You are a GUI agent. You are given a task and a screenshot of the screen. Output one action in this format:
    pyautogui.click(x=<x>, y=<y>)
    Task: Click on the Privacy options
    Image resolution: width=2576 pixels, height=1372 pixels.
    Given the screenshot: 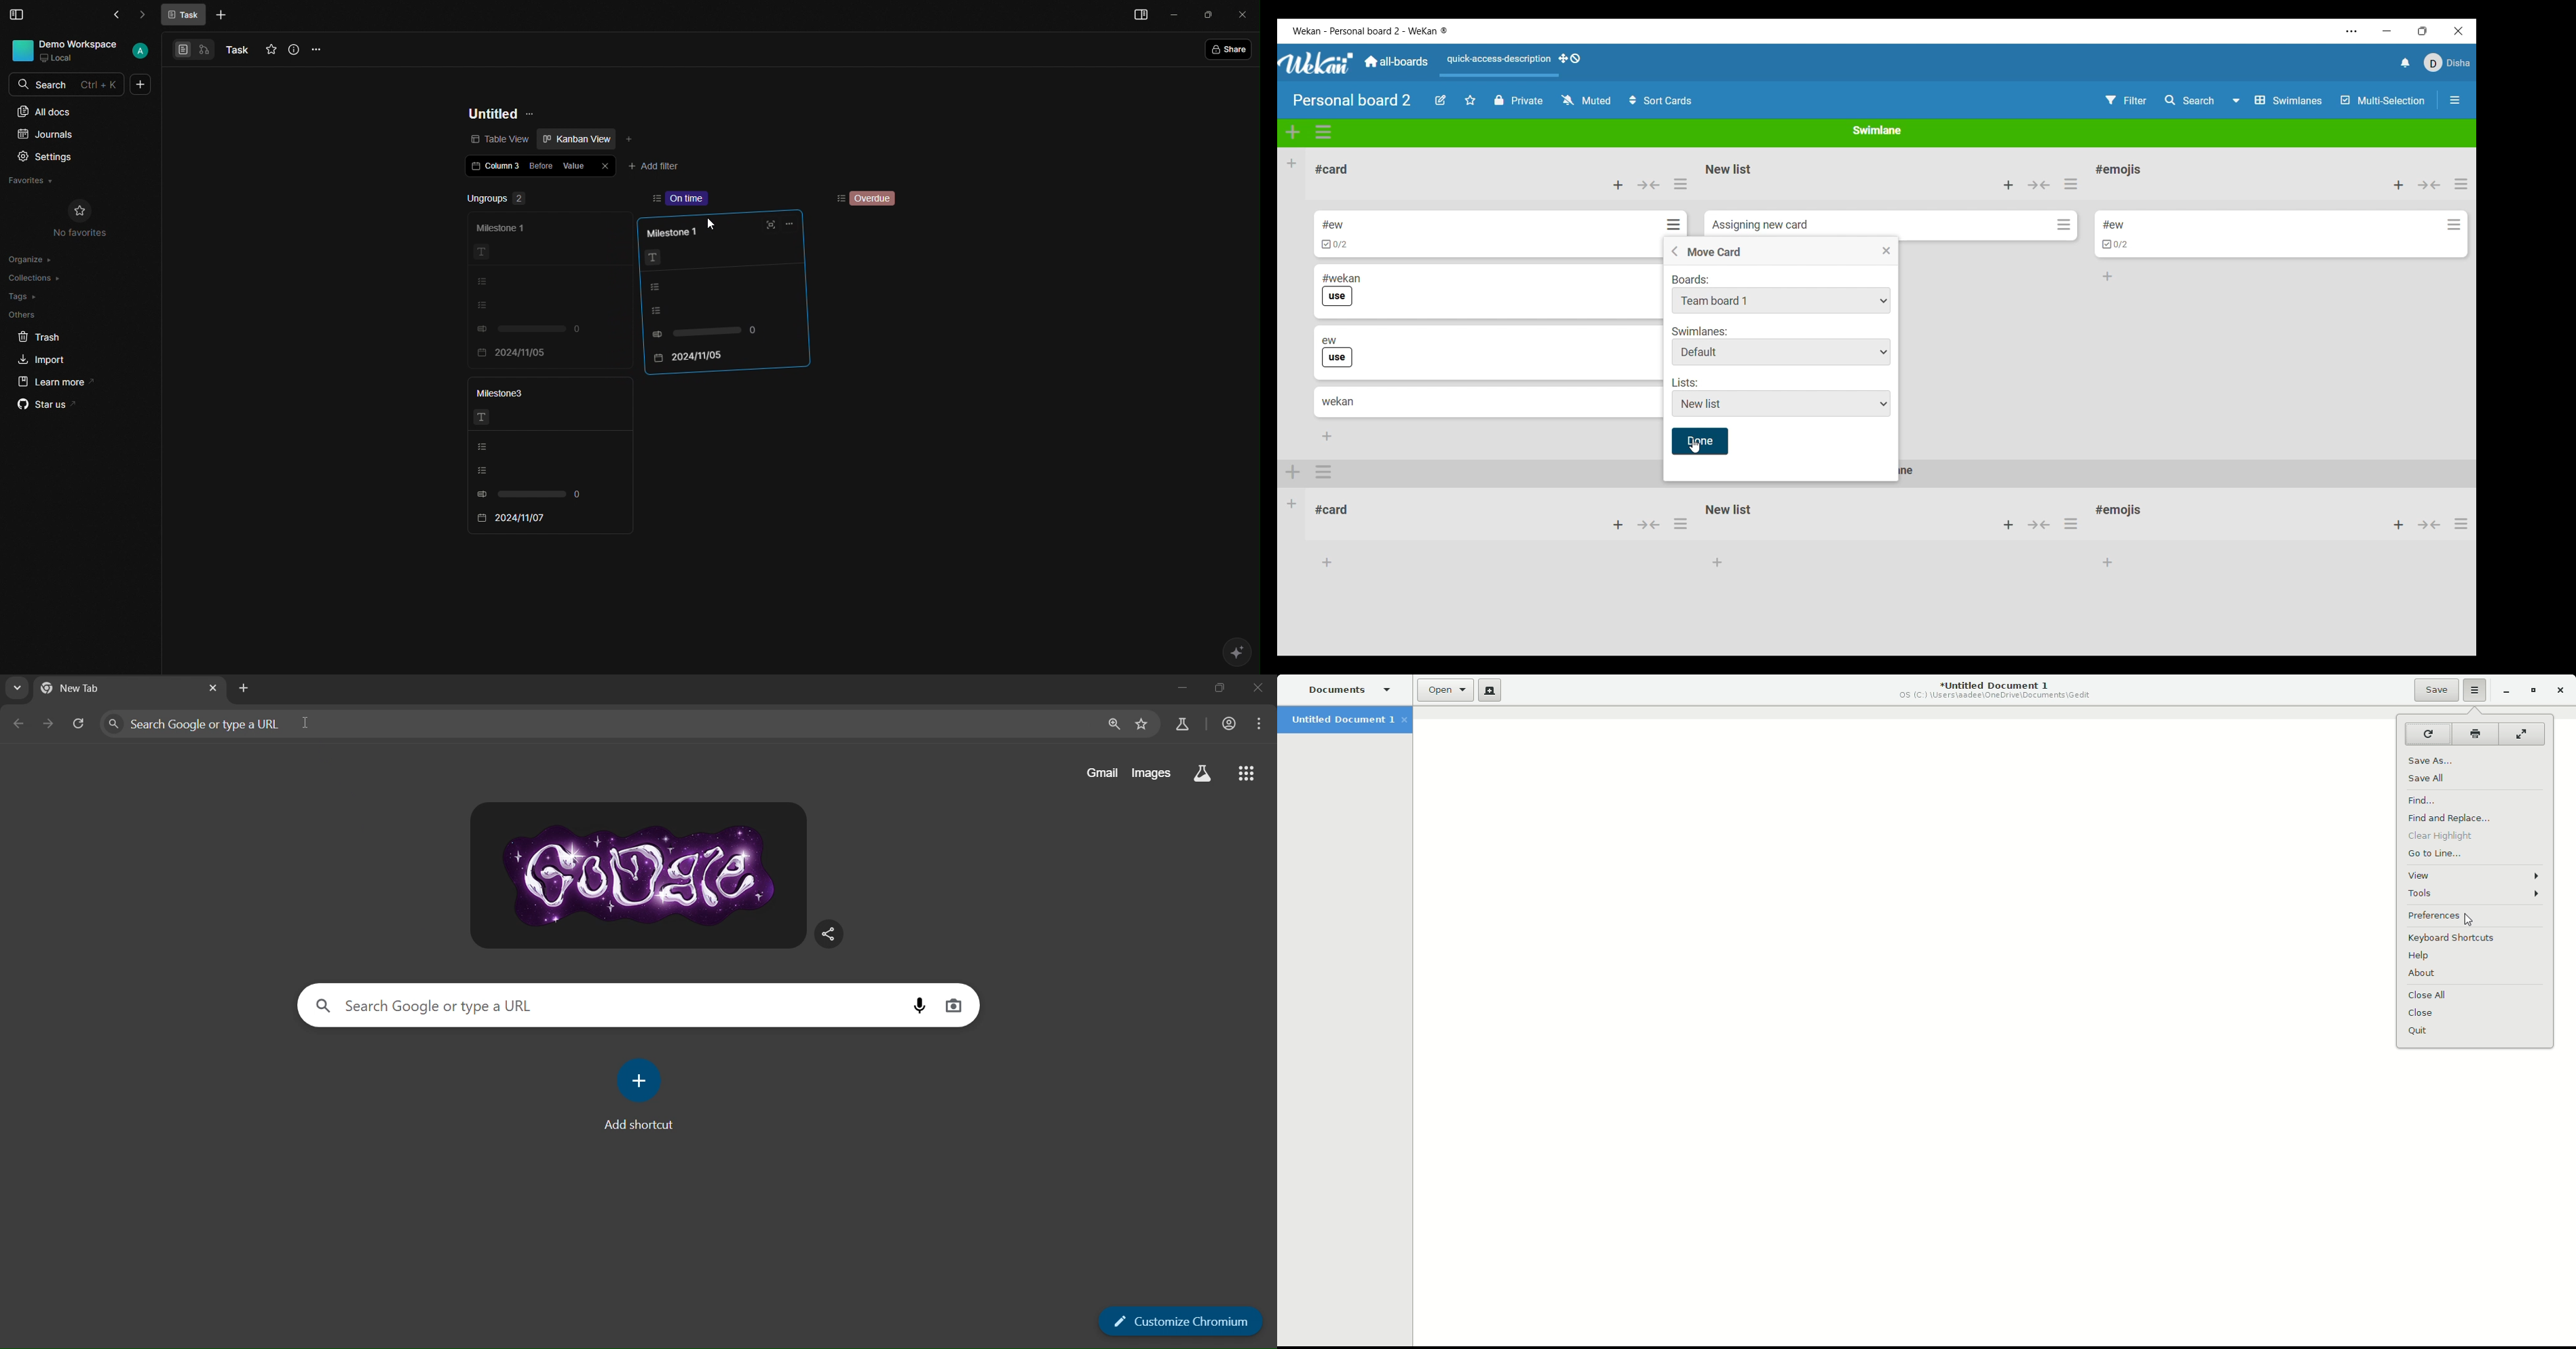 What is the action you would take?
    pyautogui.click(x=1518, y=101)
    